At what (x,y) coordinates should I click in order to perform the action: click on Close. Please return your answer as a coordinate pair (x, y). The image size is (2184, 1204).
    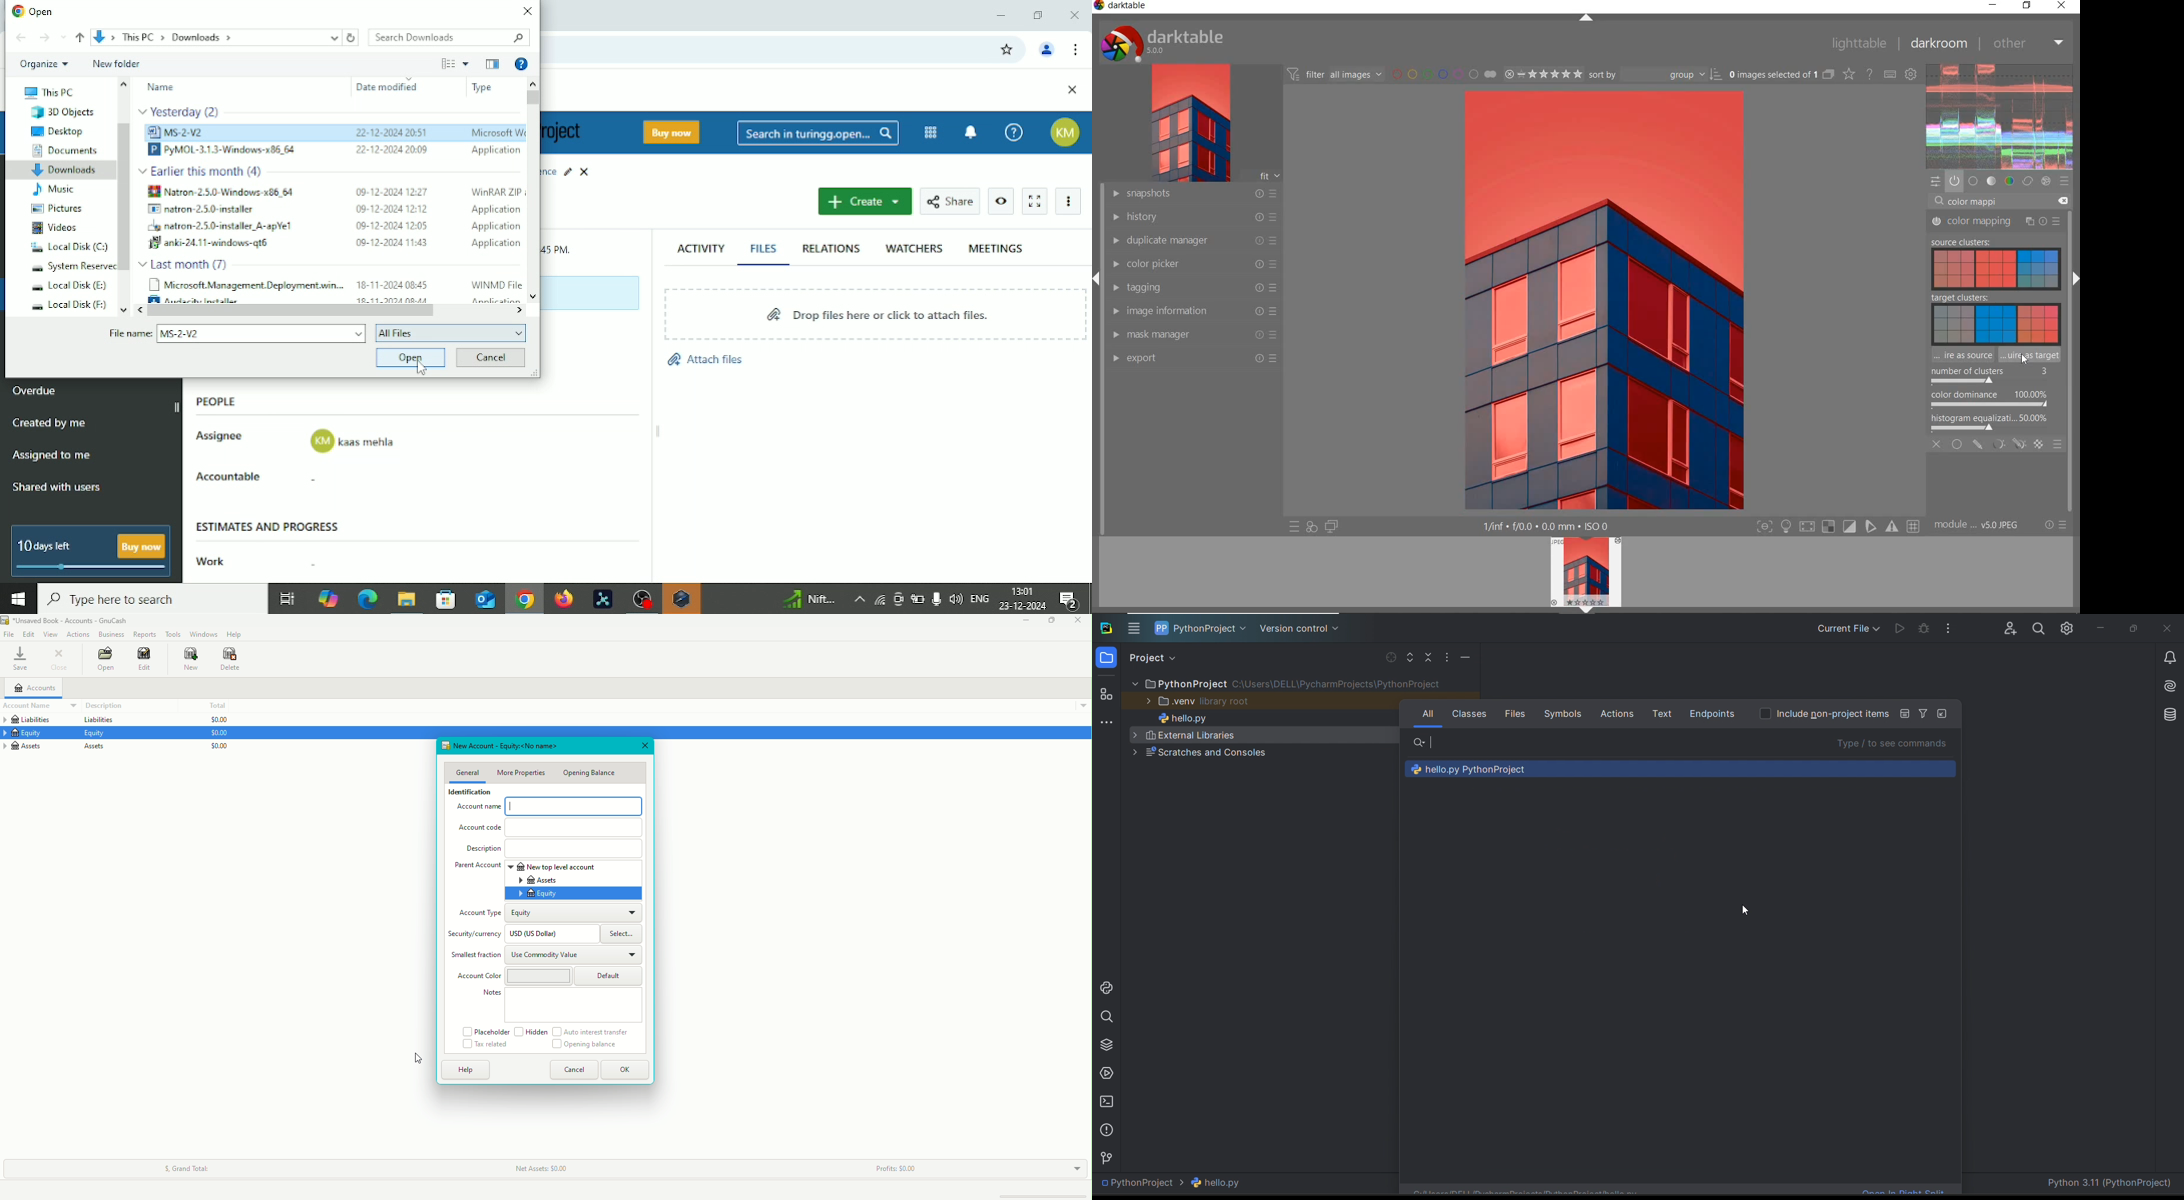
    Looking at the image, I should click on (1072, 91).